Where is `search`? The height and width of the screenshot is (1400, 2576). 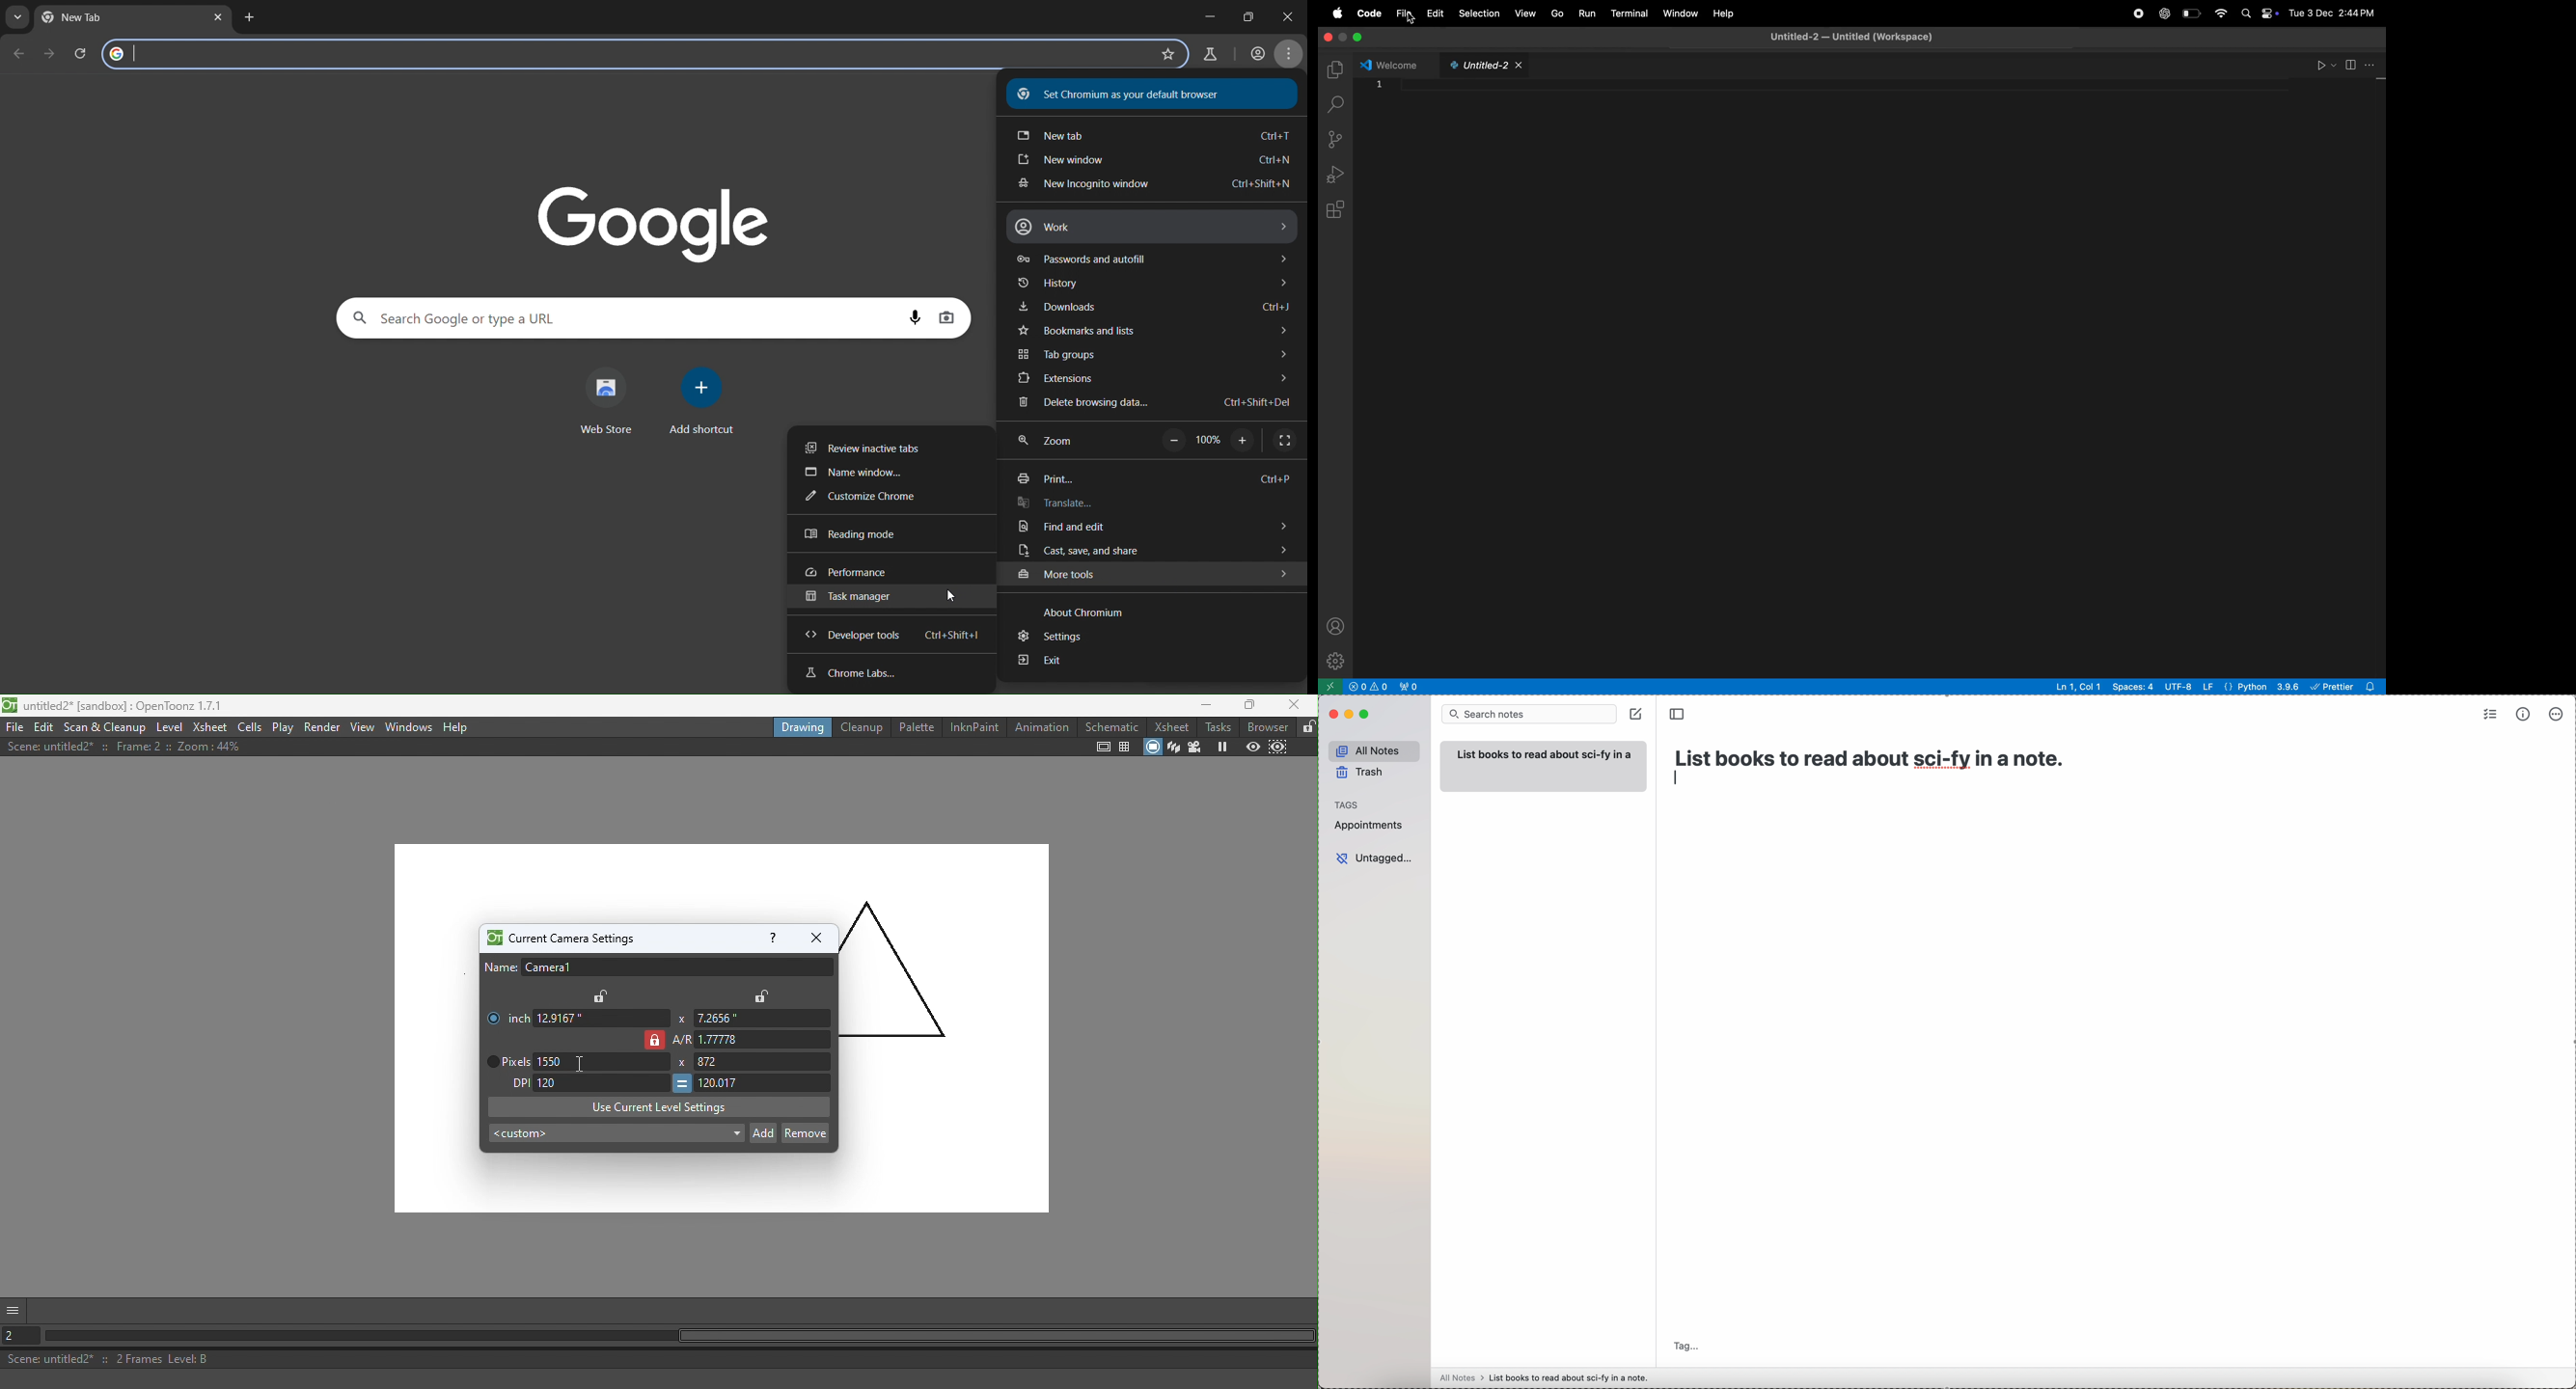 search is located at coordinates (461, 317).